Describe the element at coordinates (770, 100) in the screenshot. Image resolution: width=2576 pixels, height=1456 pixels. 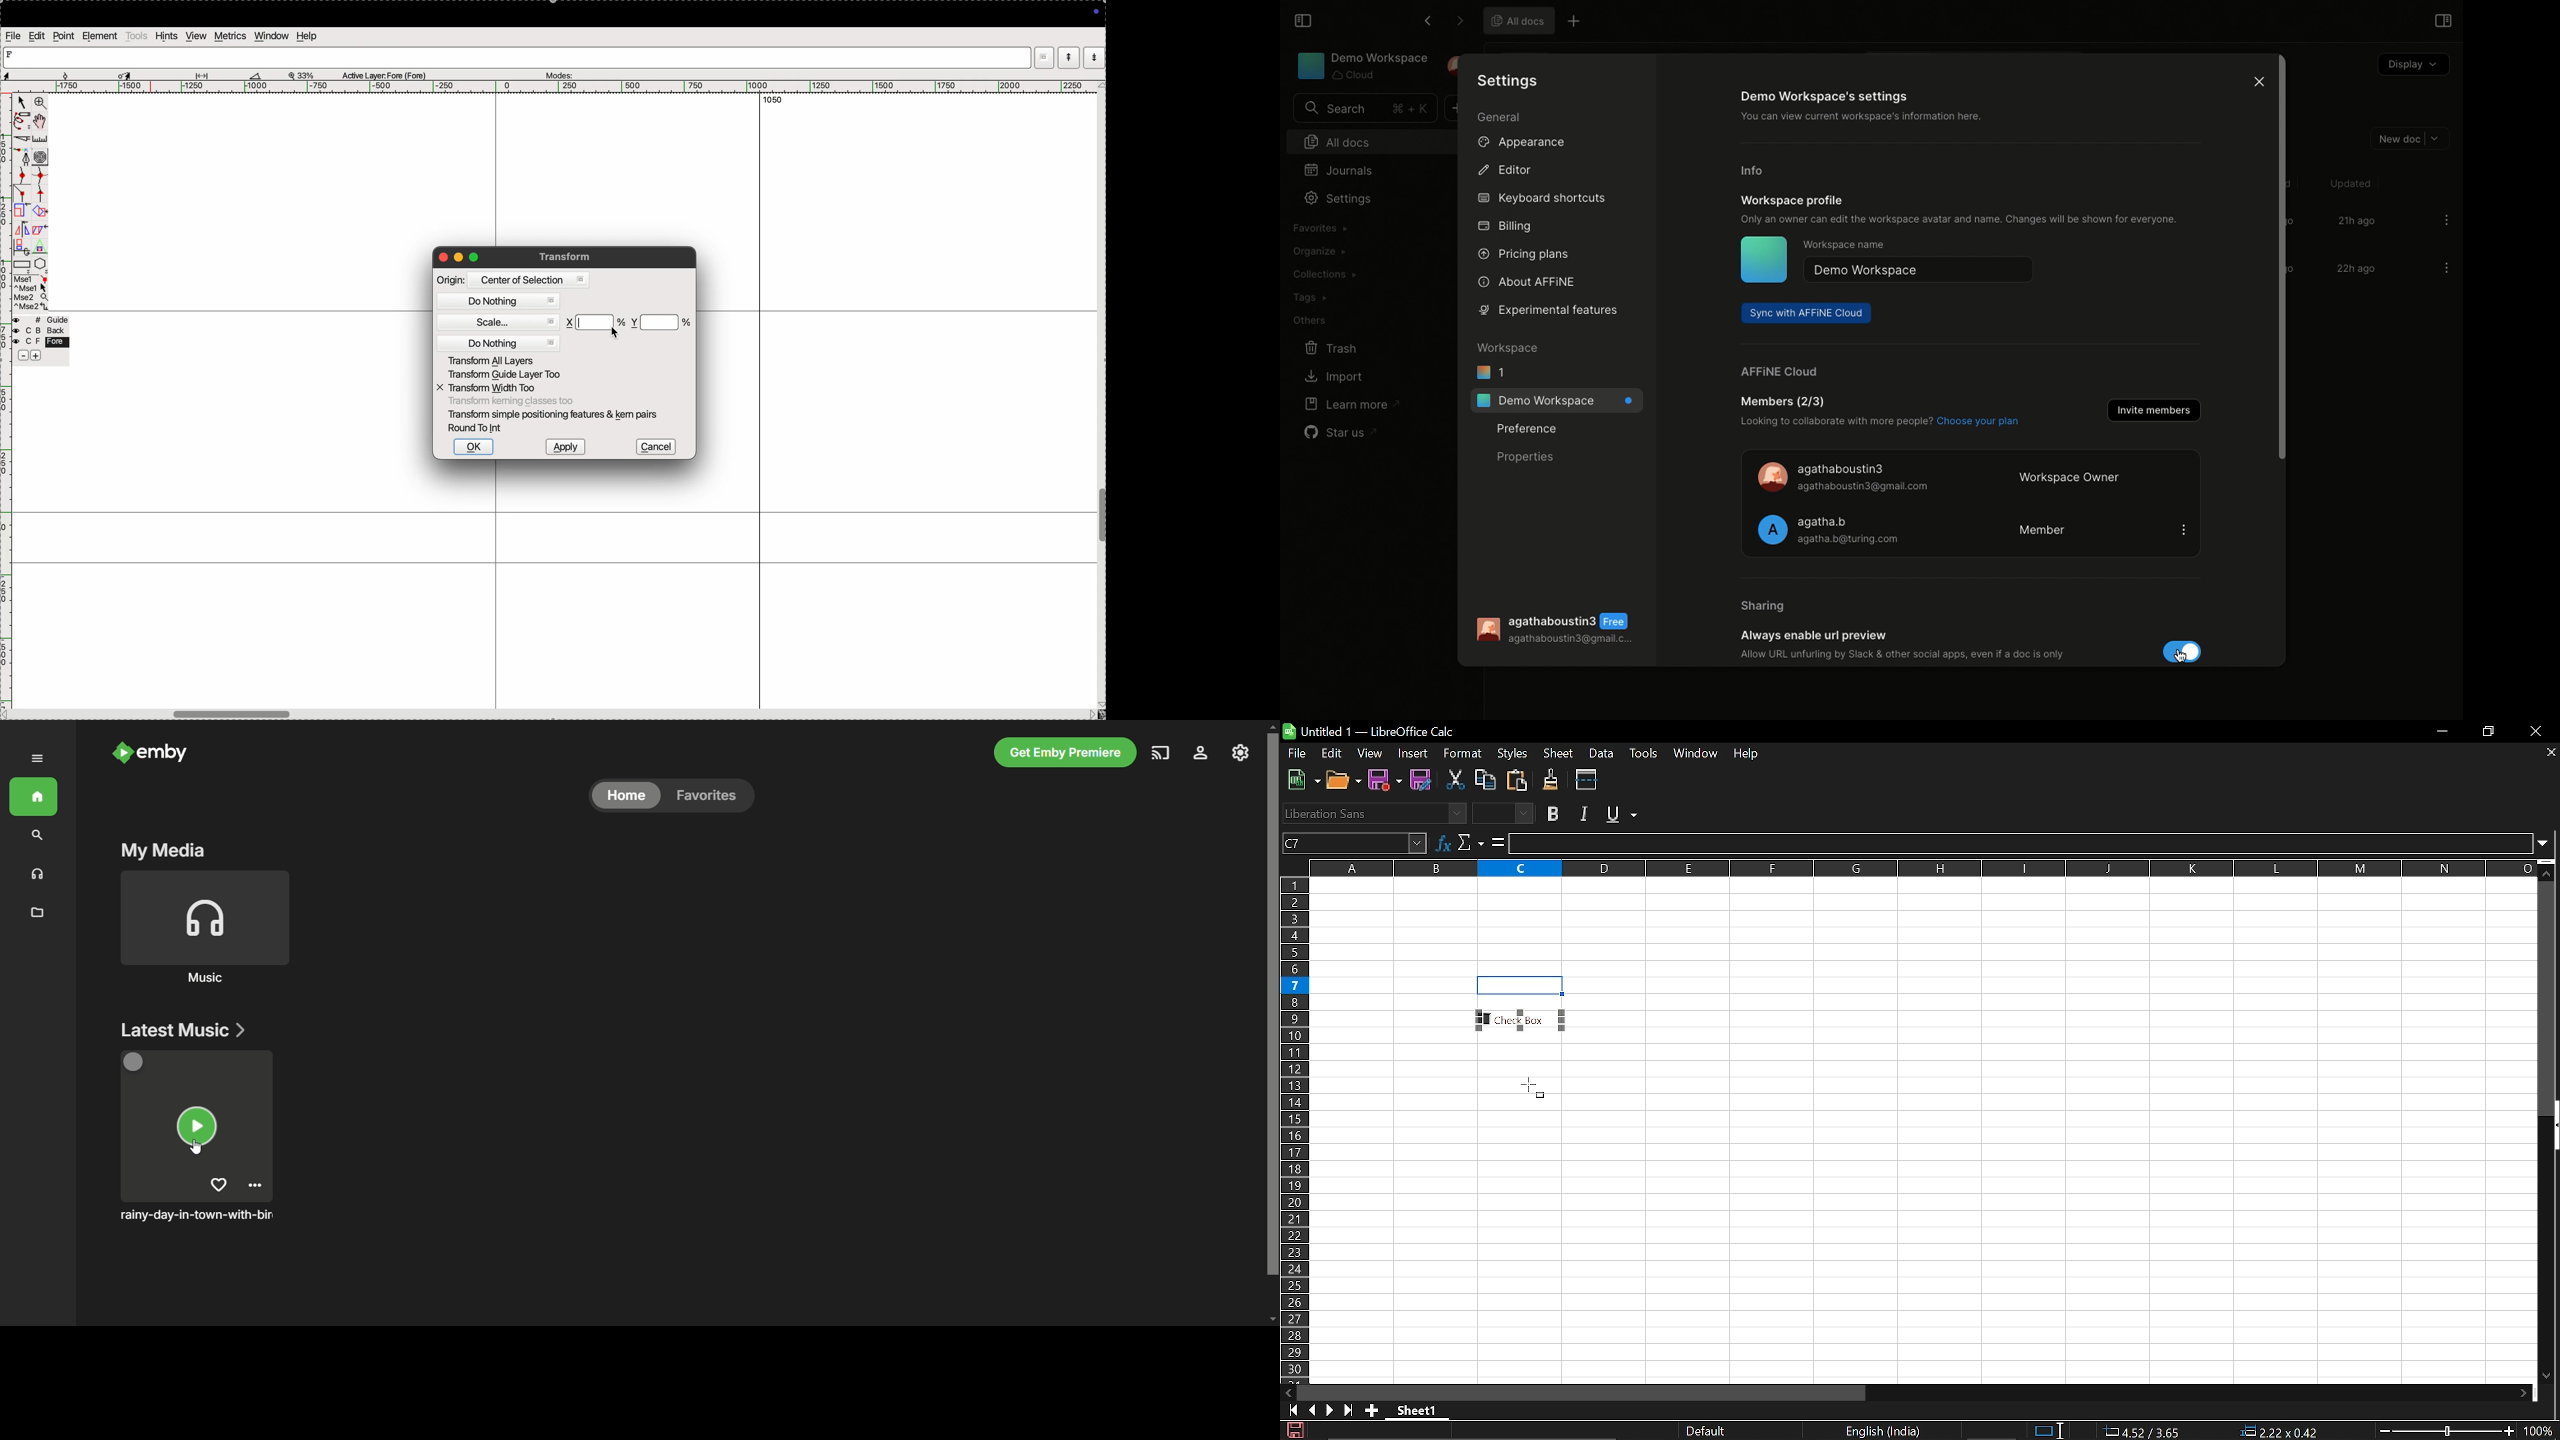
I see `1050` at that location.